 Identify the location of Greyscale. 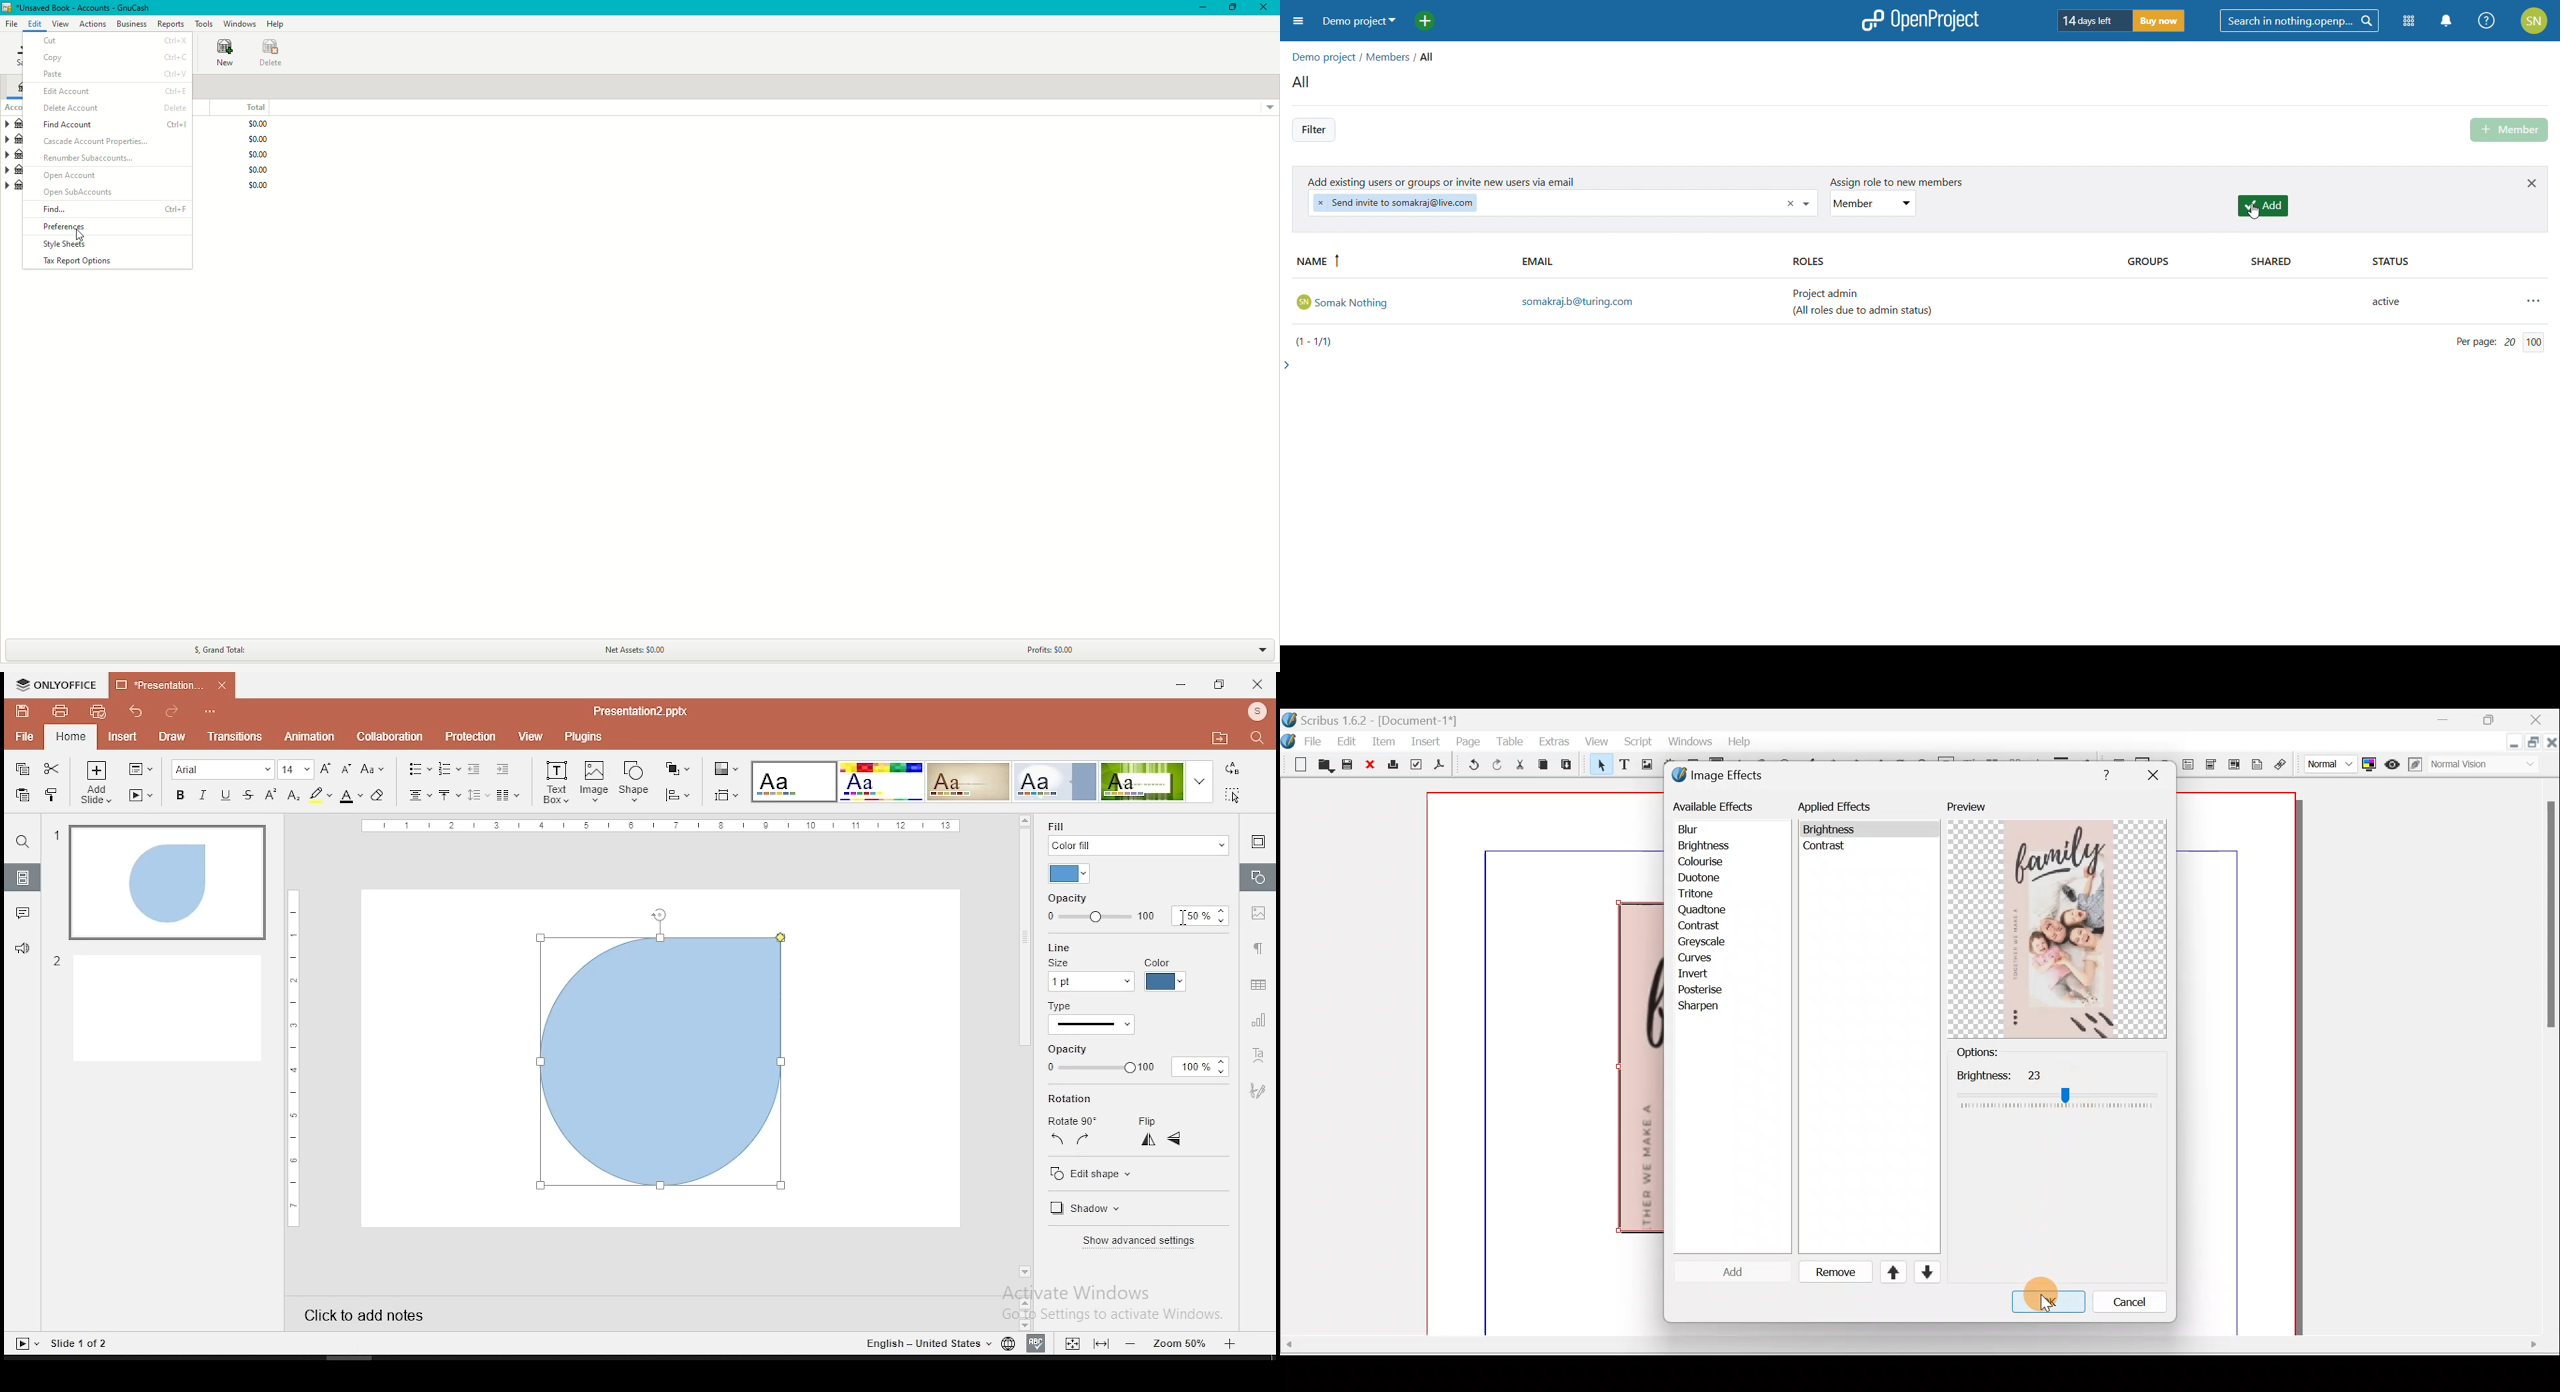
(1706, 941).